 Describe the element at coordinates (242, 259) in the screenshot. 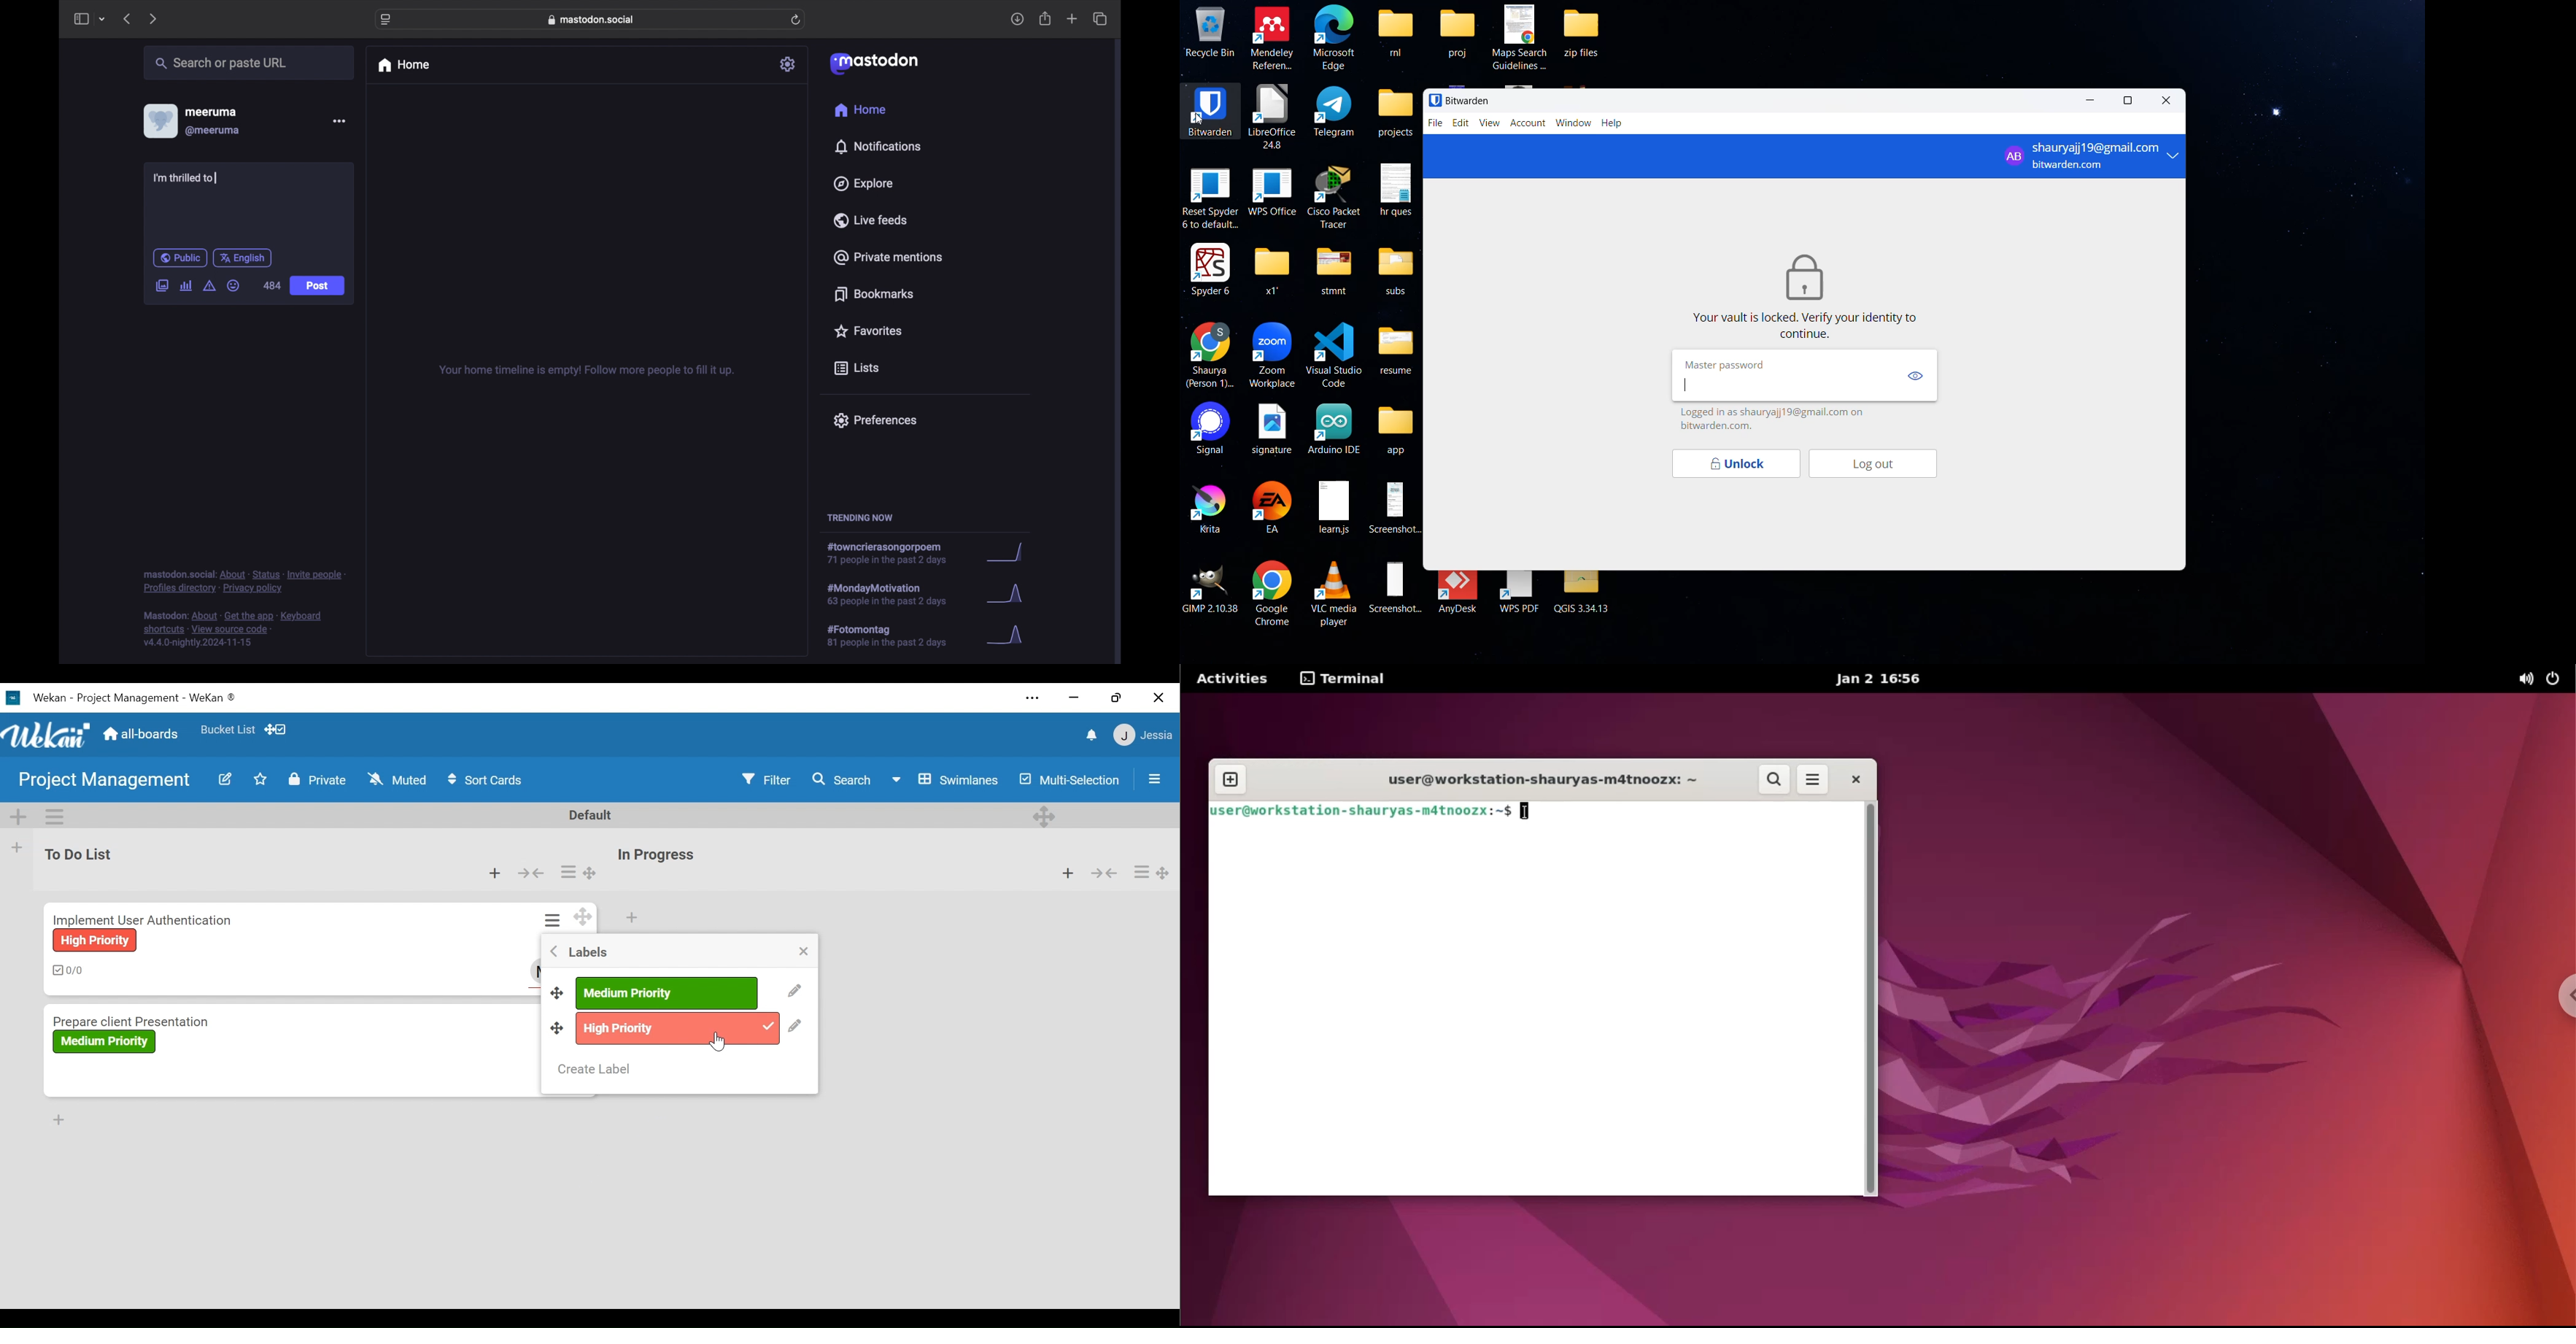

I see `english` at that location.